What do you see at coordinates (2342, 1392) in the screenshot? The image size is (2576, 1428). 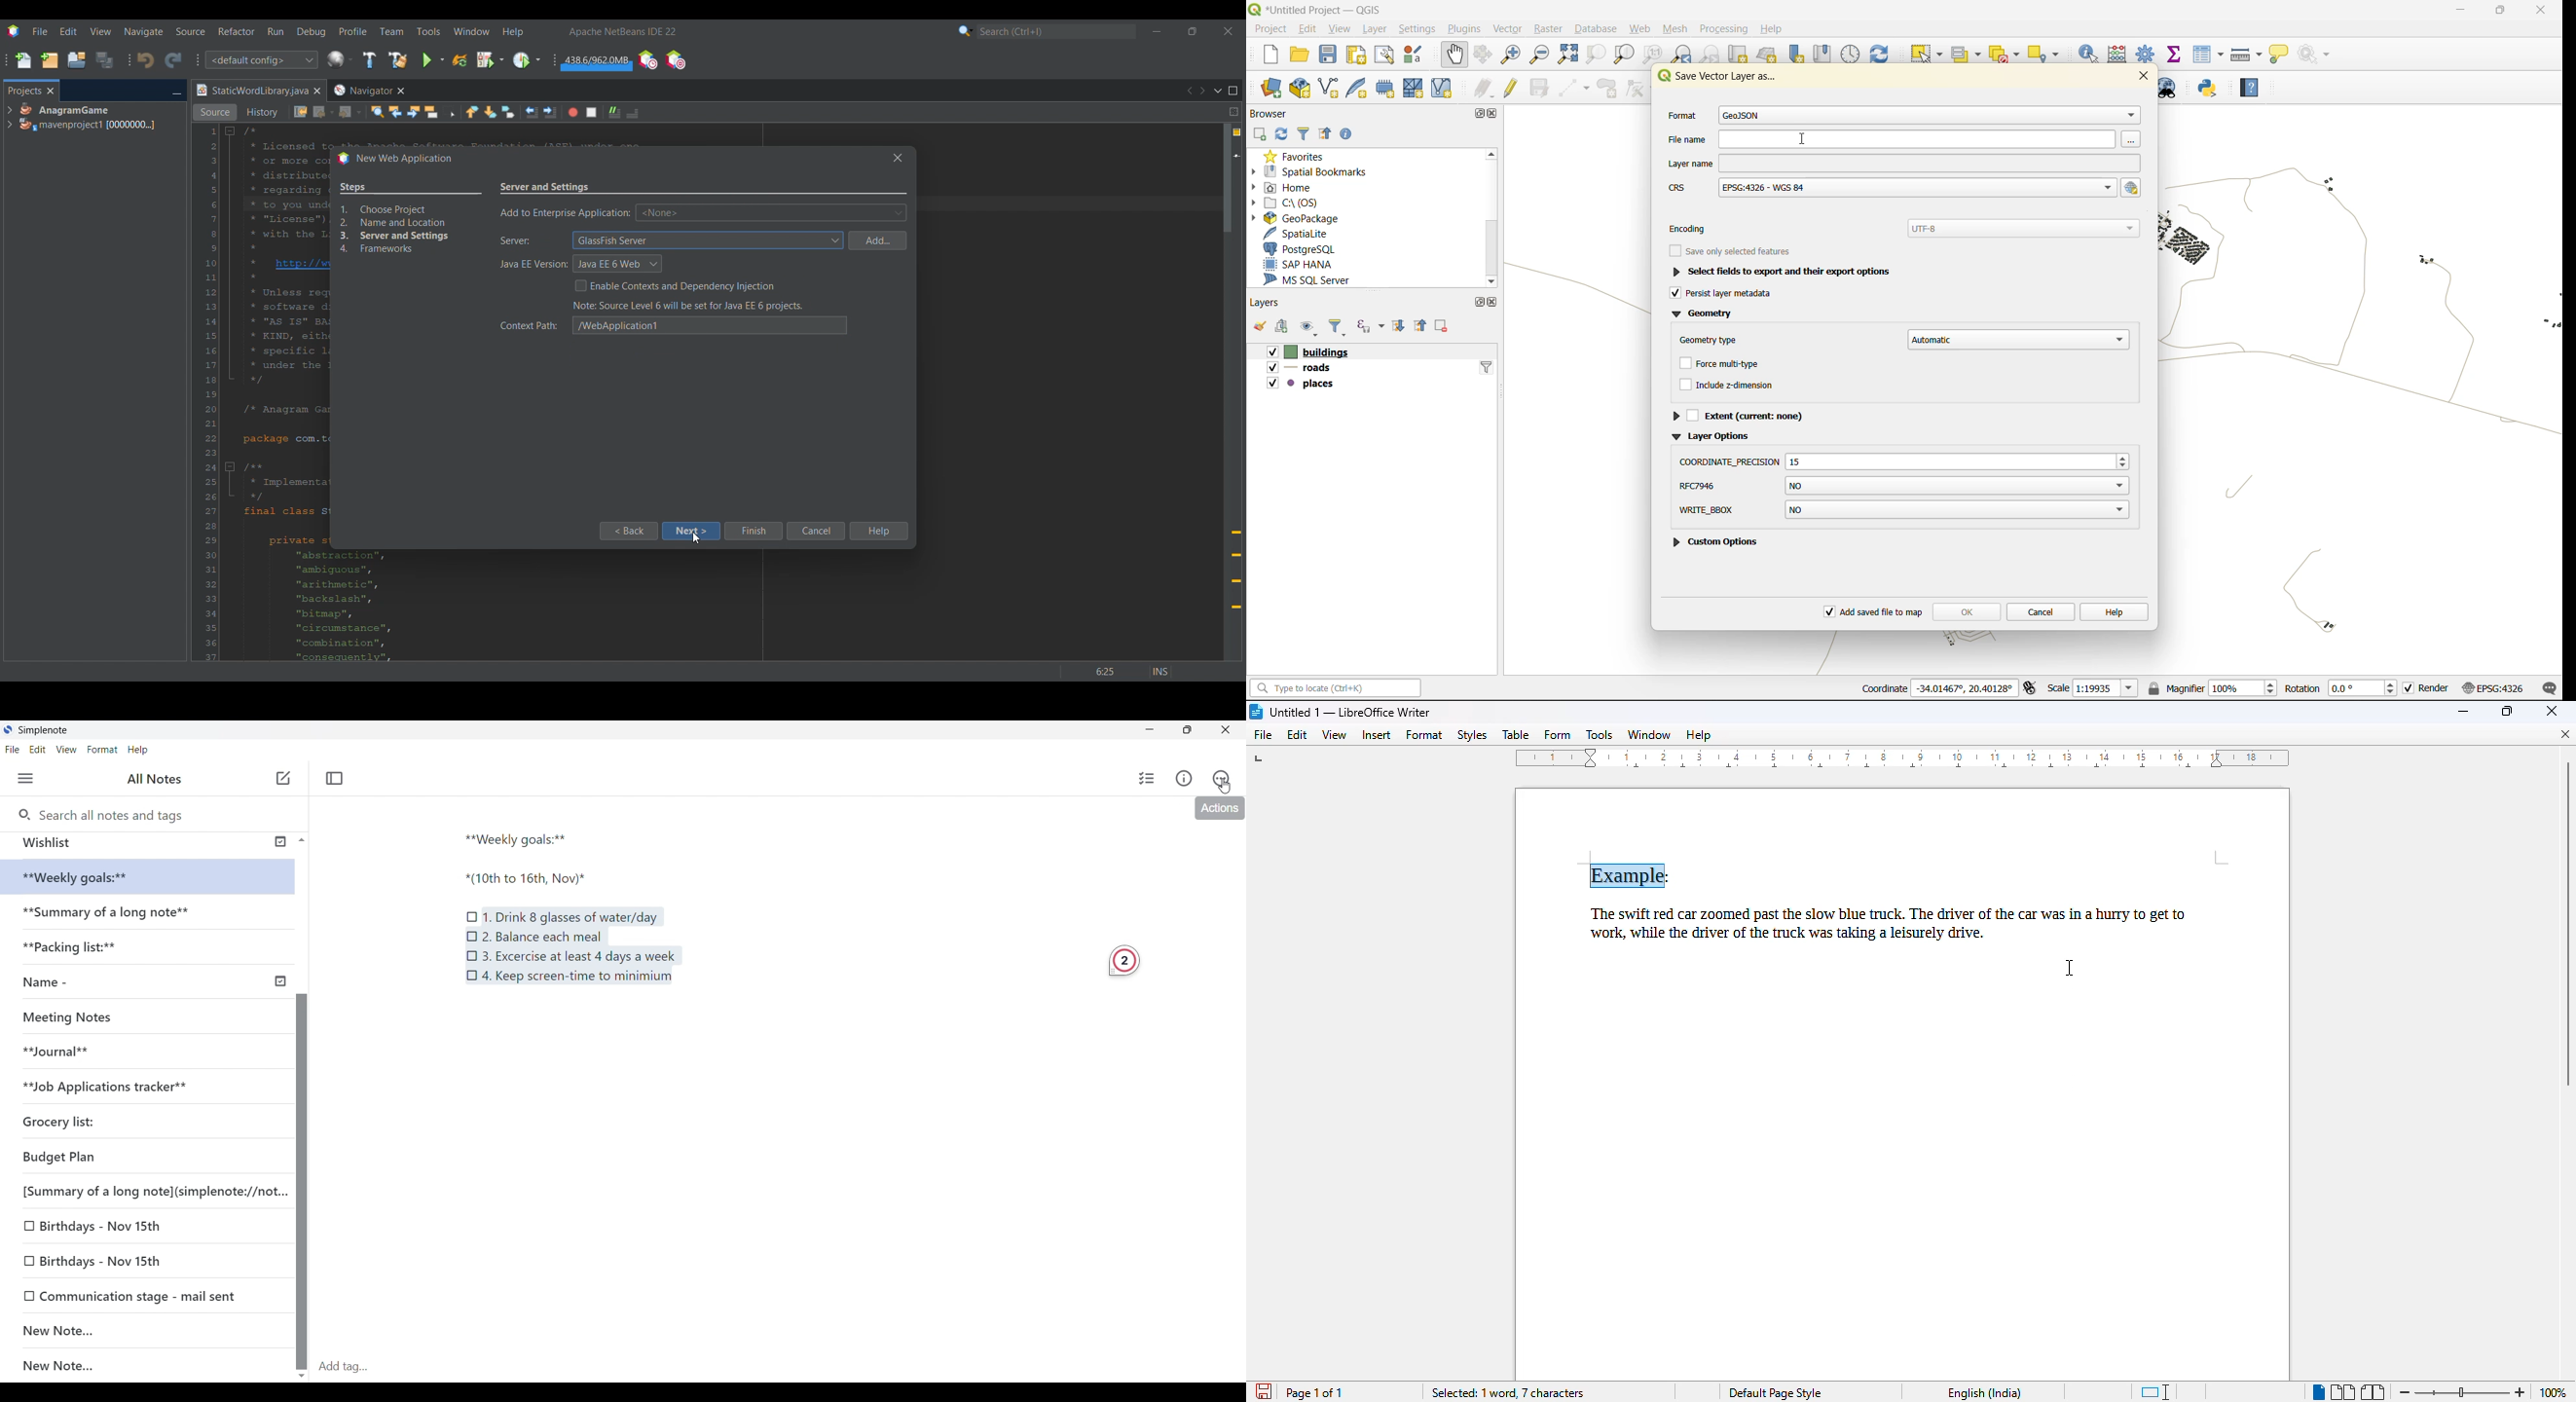 I see `multi-page view` at bounding box center [2342, 1392].